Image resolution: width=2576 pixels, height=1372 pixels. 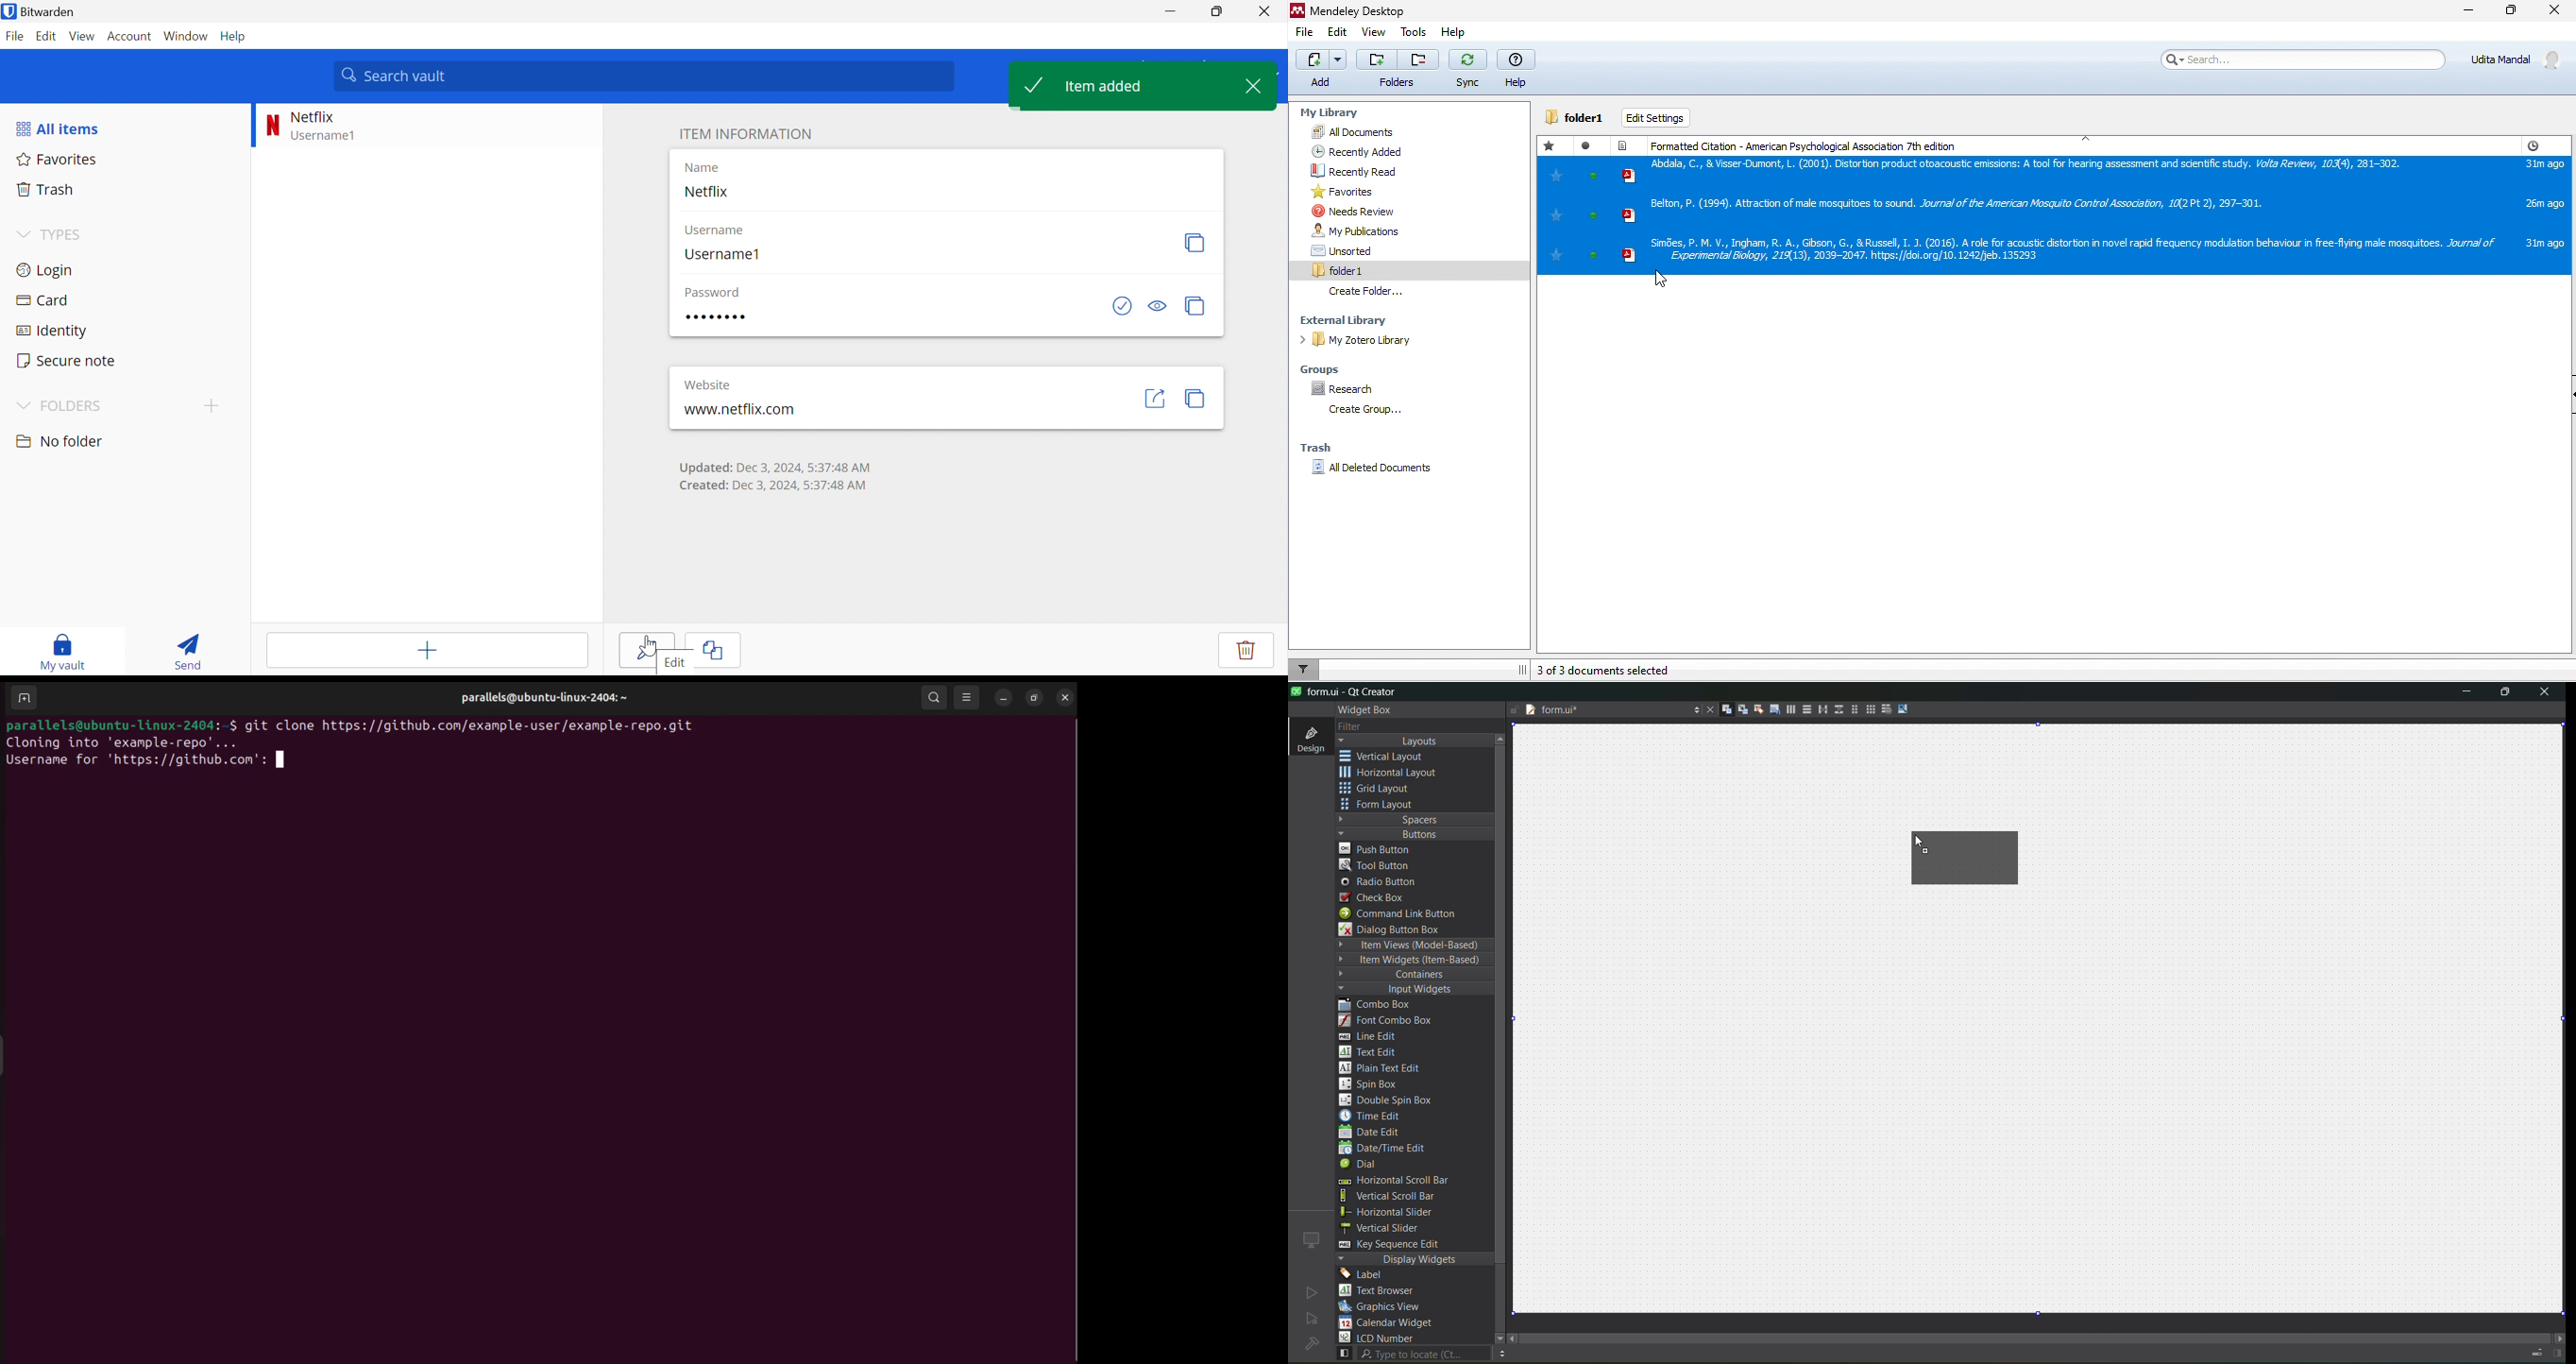 What do you see at coordinates (1412, 833) in the screenshot?
I see `buttons` at bounding box center [1412, 833].